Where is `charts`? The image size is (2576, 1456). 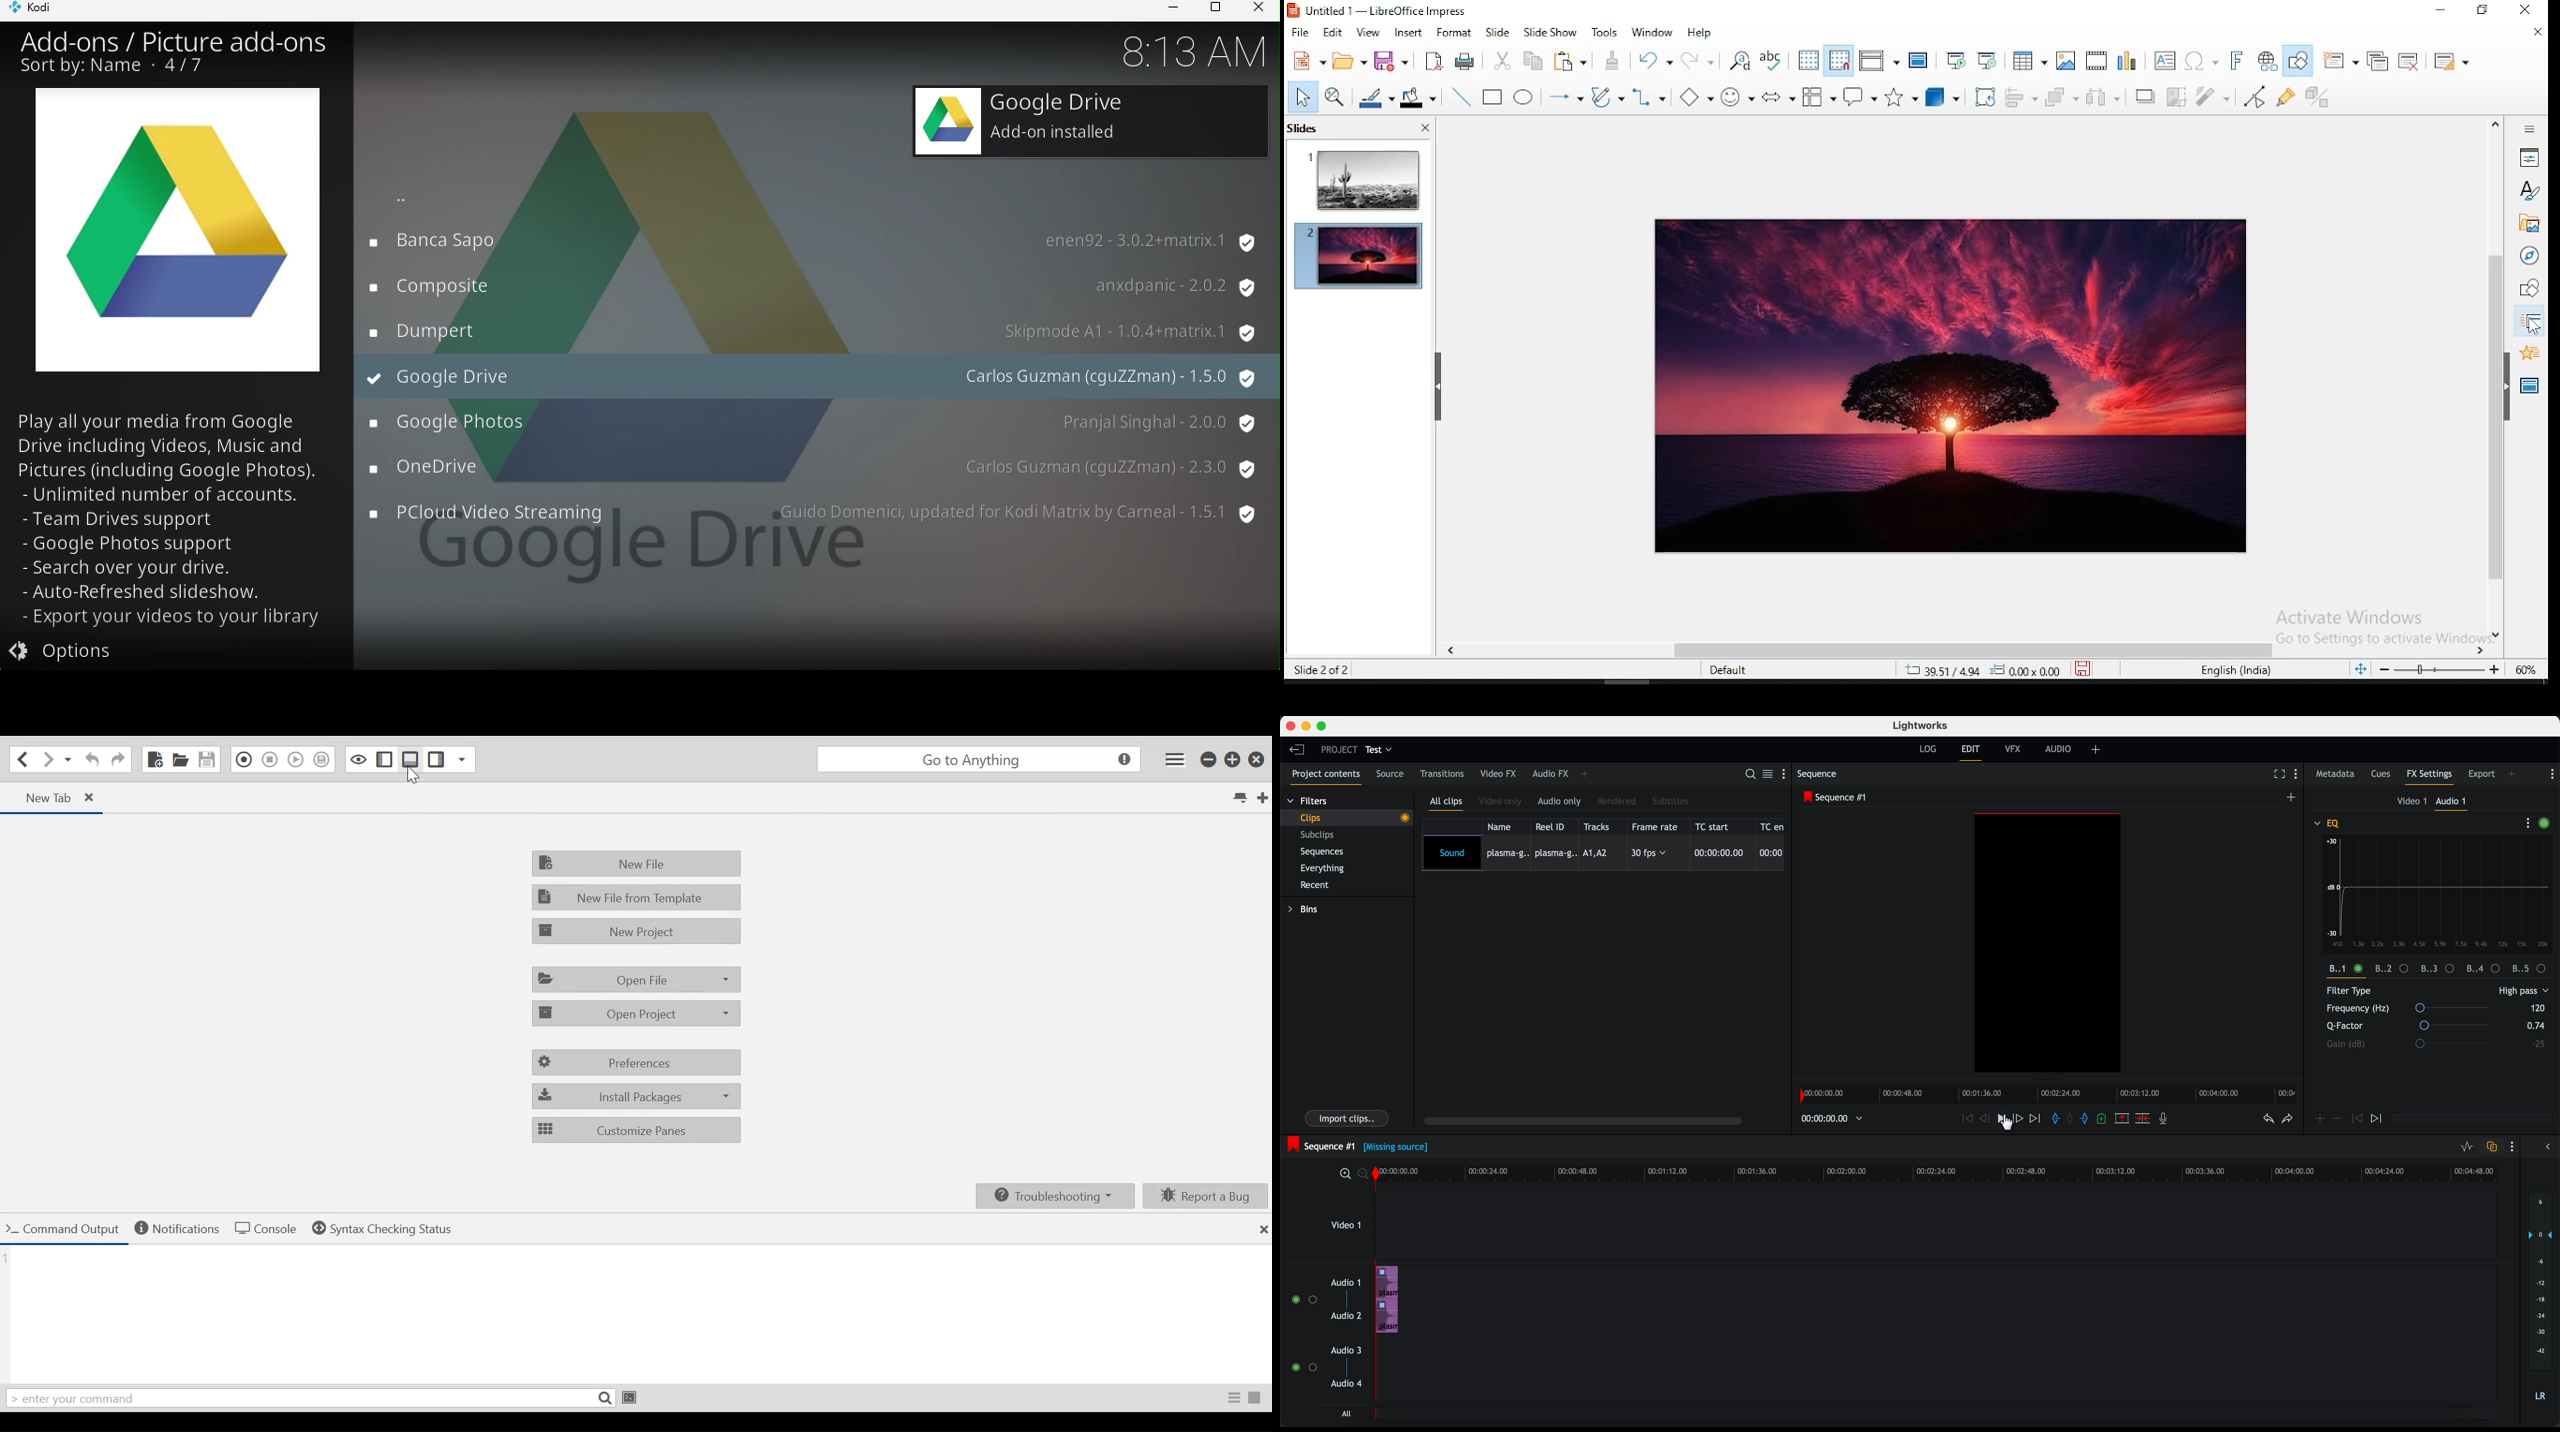 charts is located at coordinates (2127, 62).